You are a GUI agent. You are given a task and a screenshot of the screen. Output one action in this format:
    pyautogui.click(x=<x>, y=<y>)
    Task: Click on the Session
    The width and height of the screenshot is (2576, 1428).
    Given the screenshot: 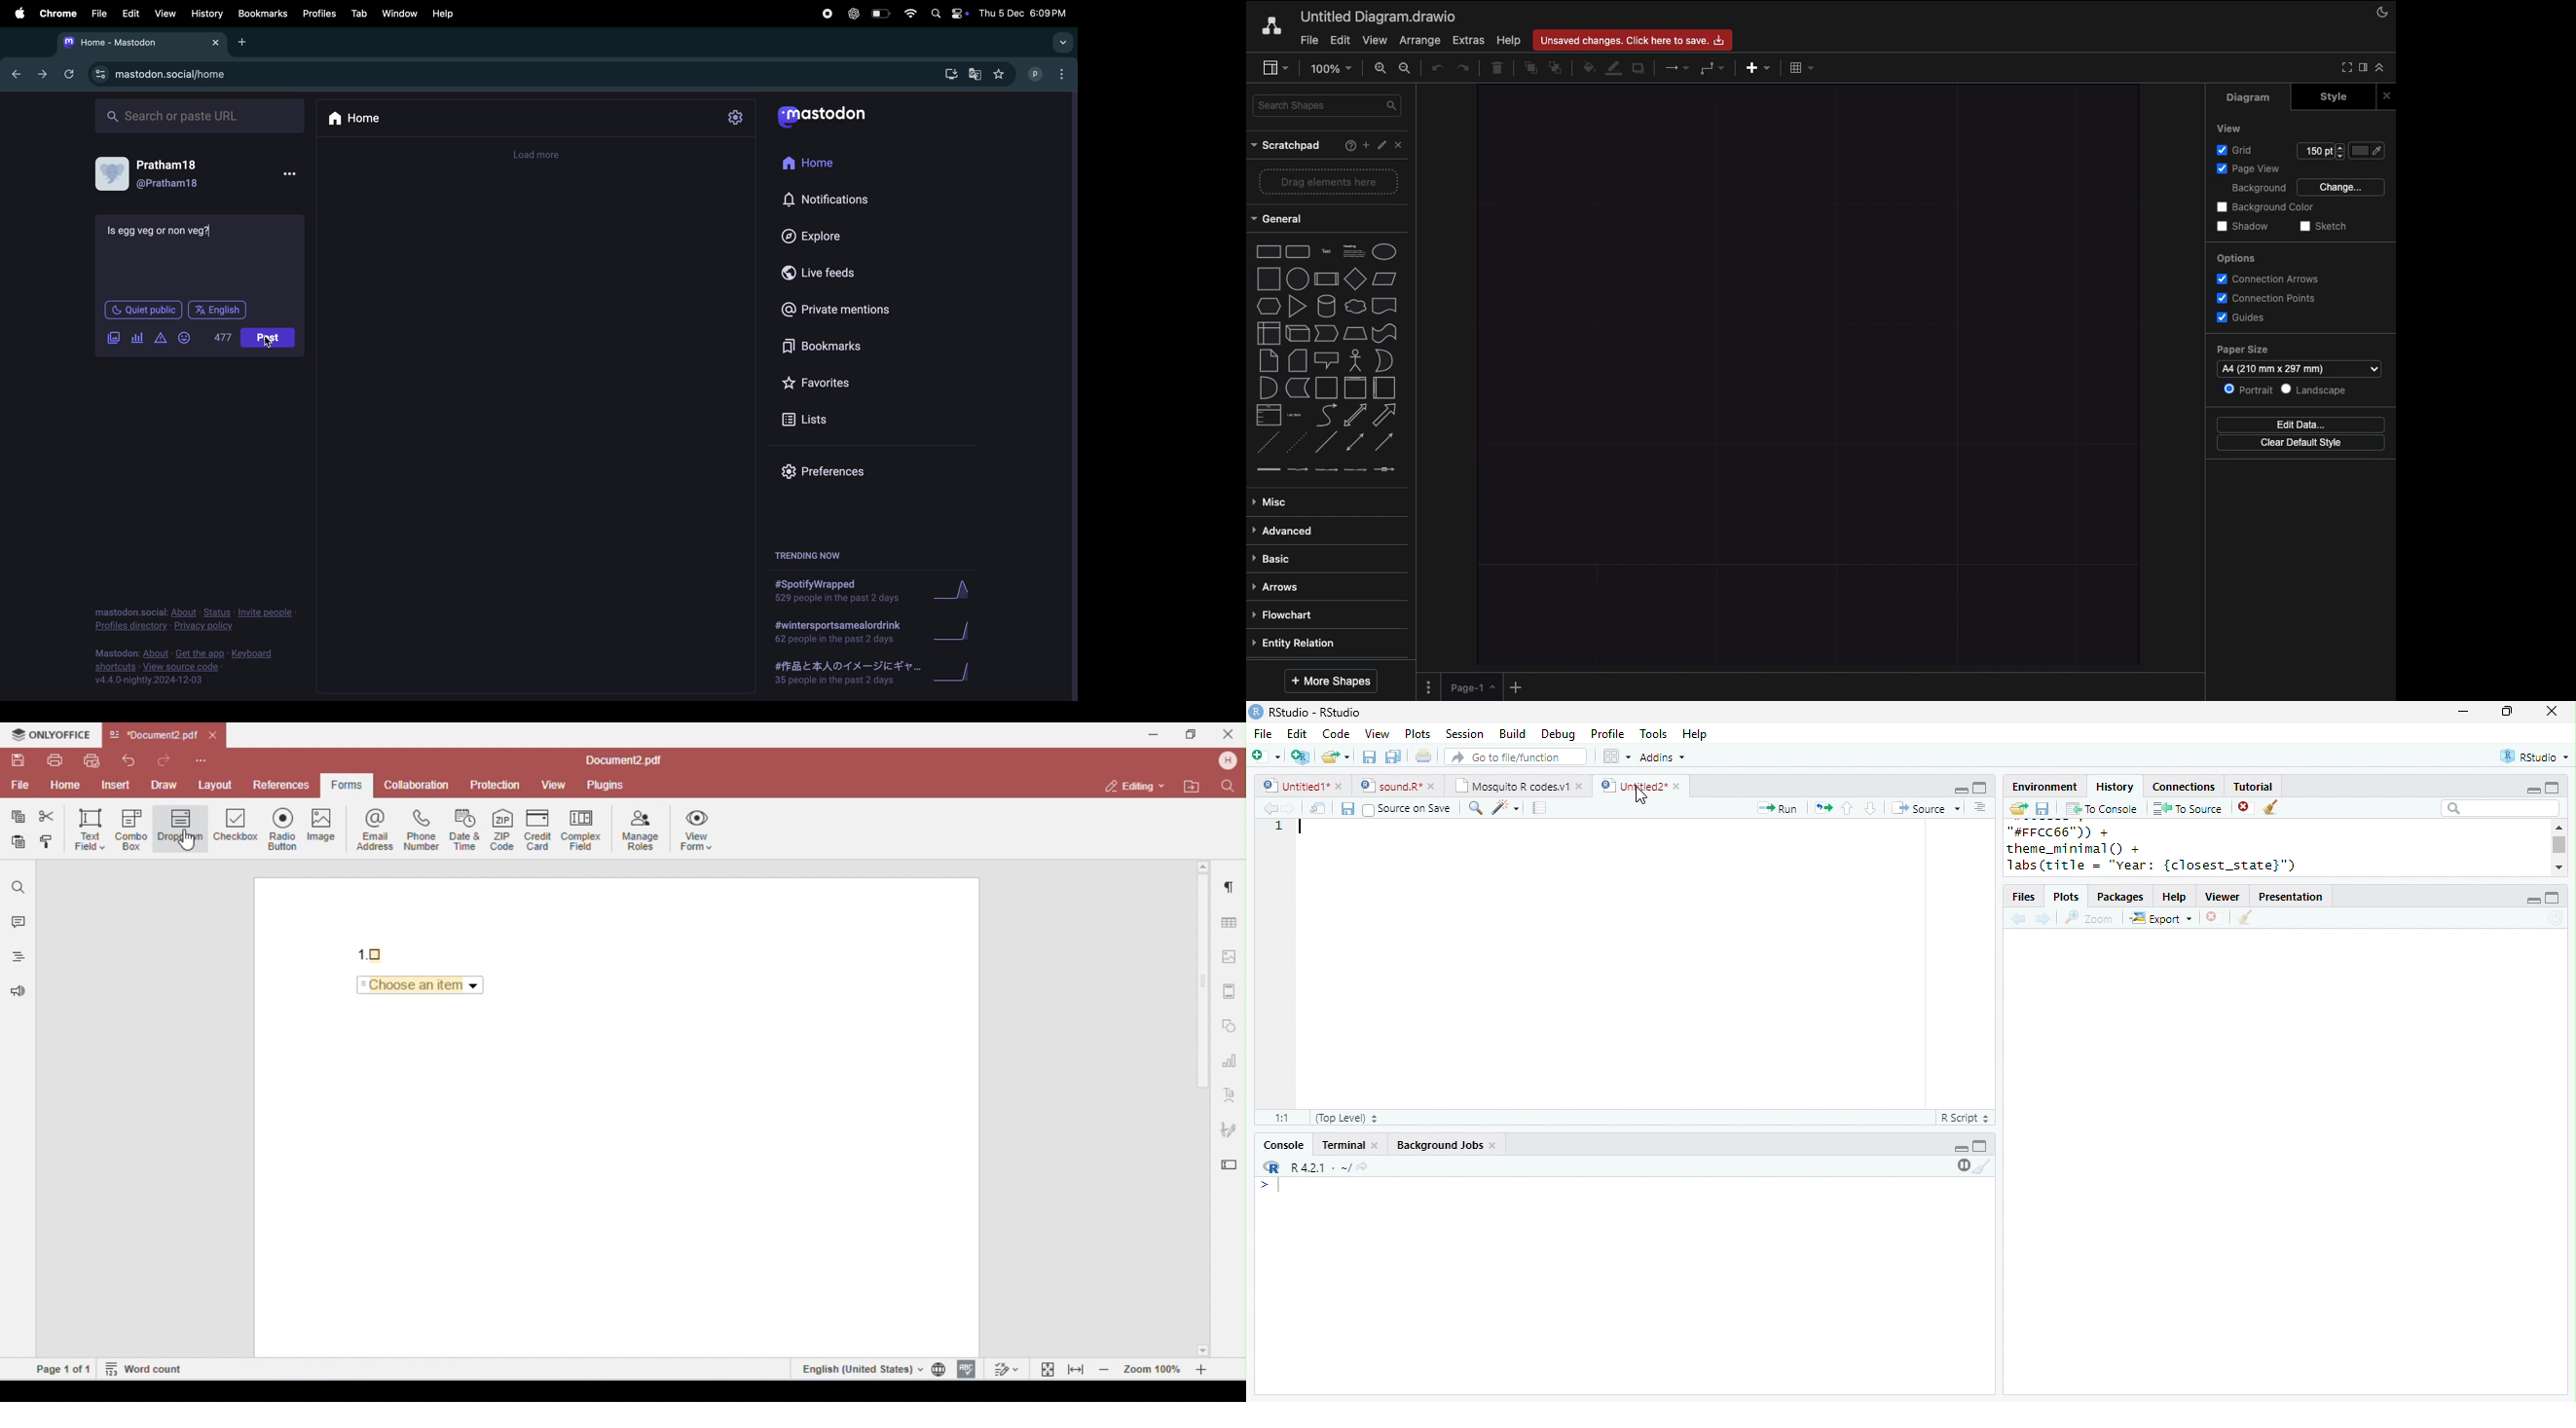 What is the action you would take?
    pyautogui.click(x=1463, y=734)
    